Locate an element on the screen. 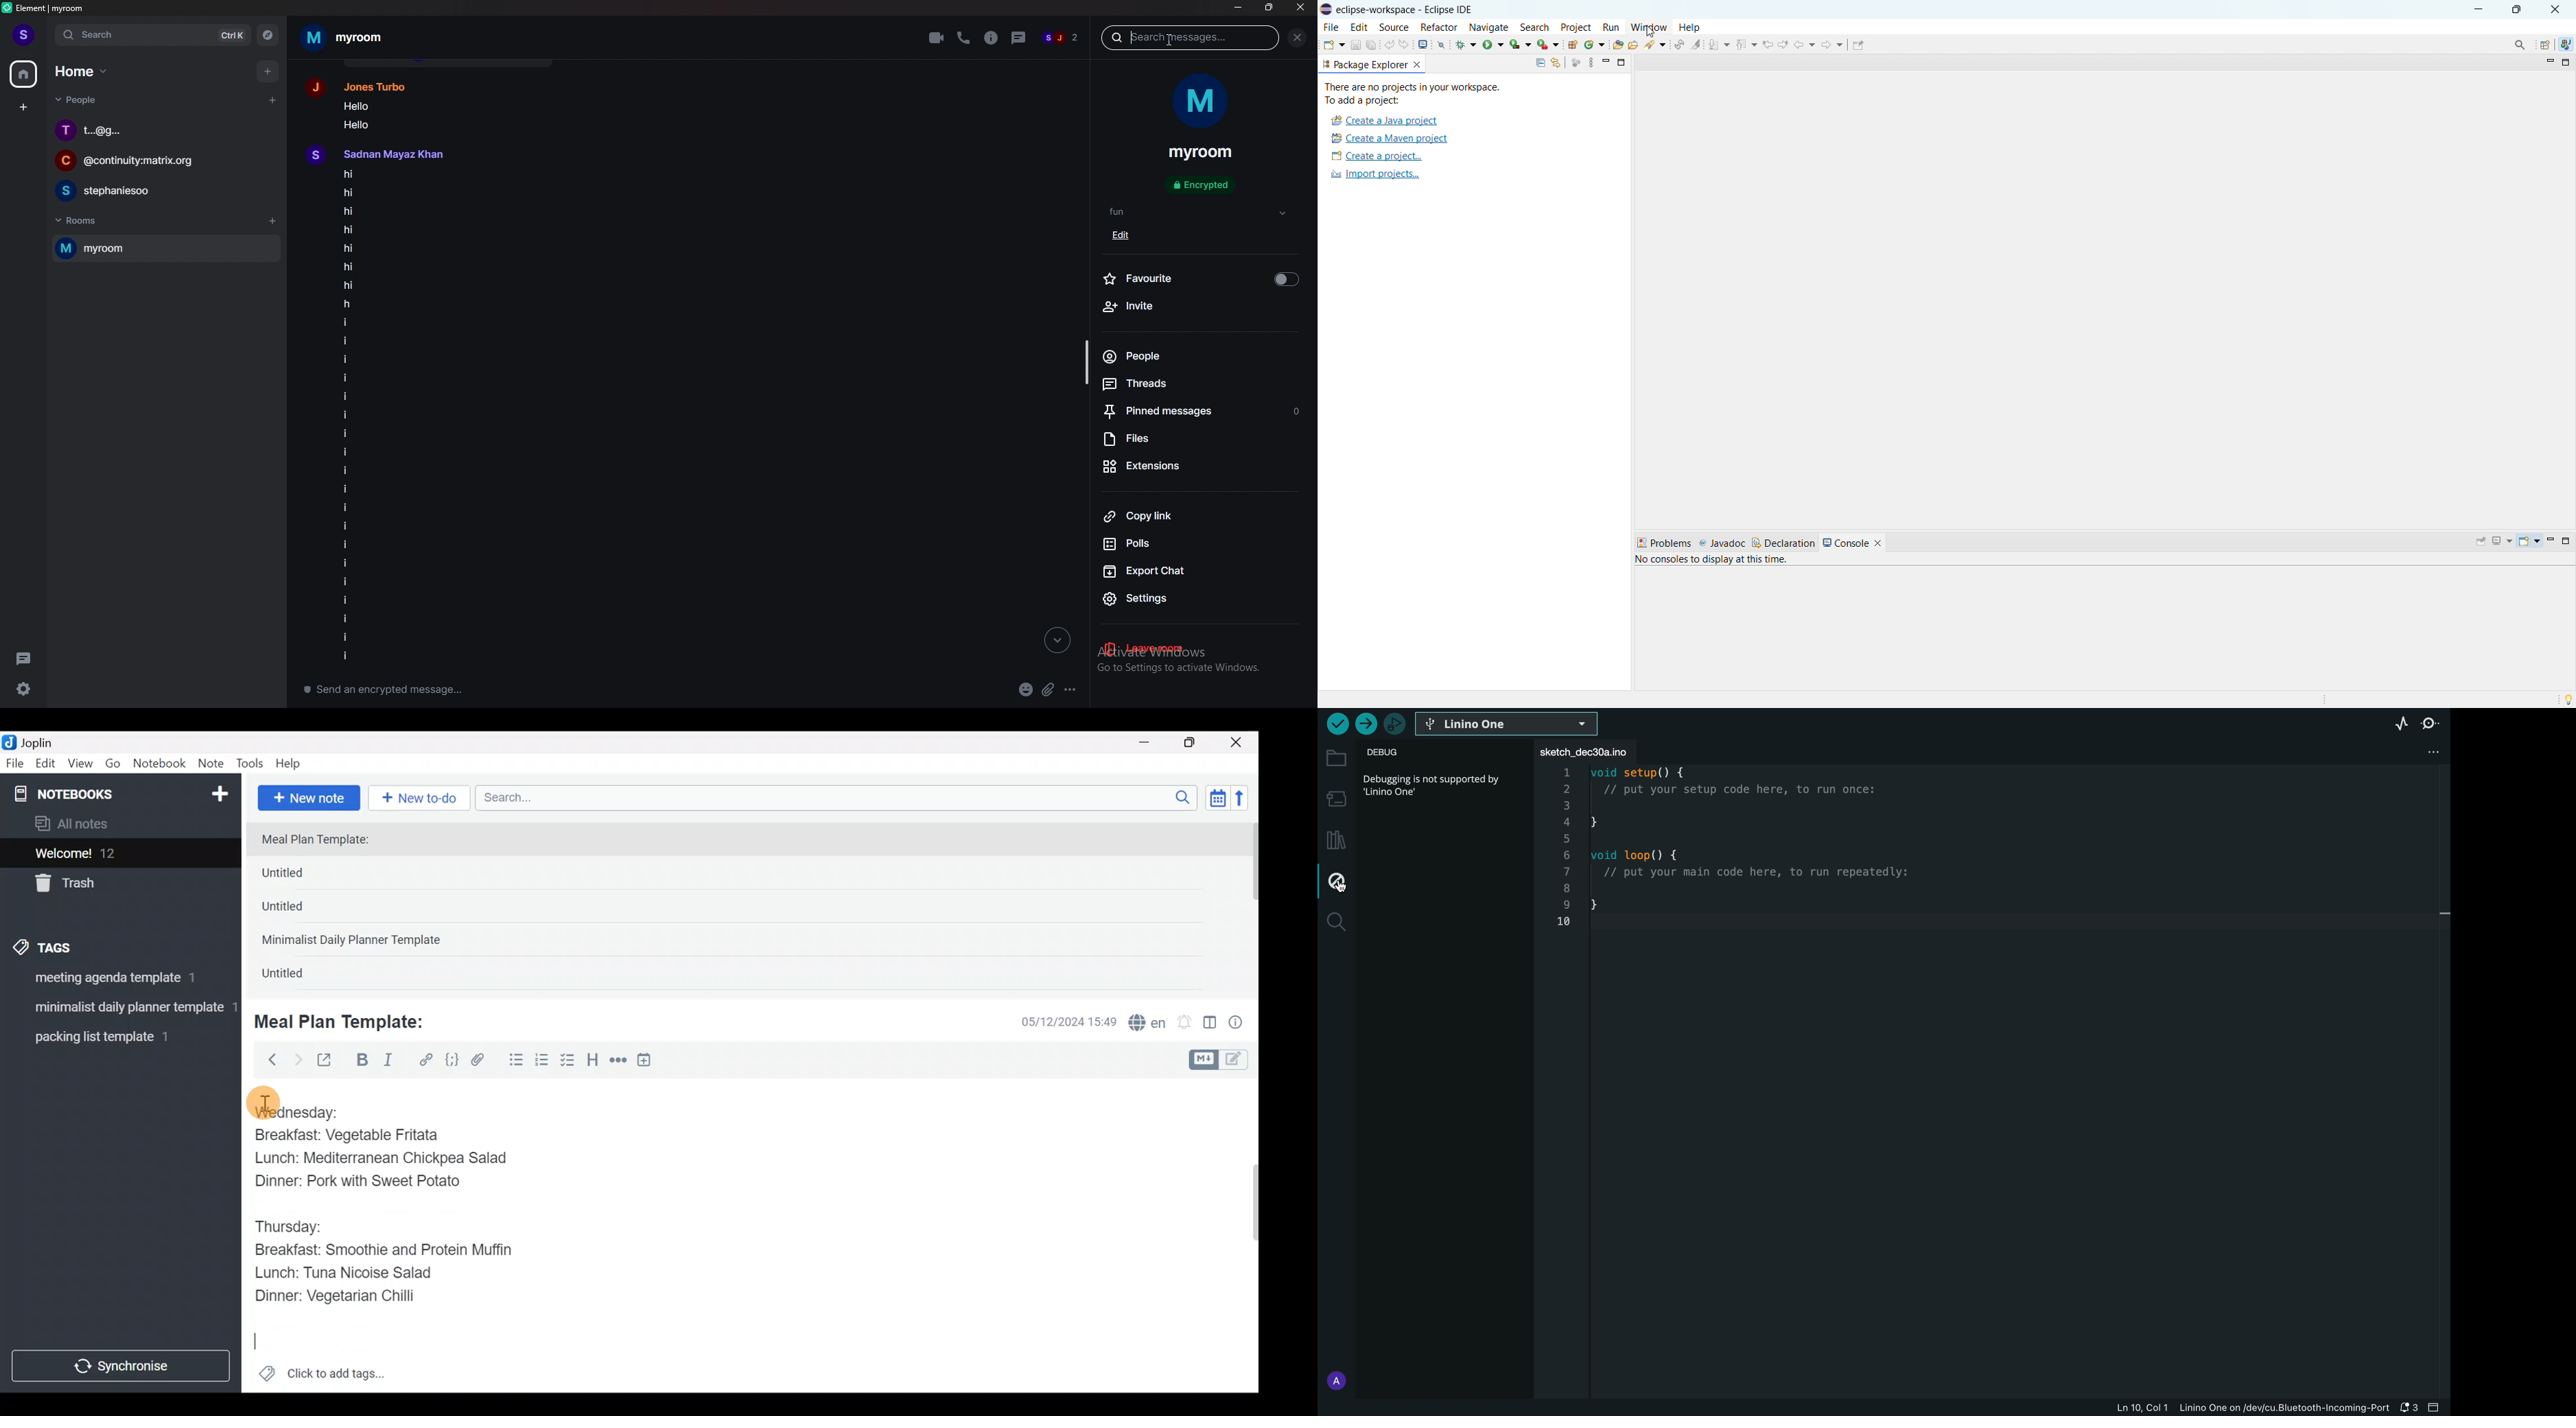 The height and width of the screenshot is (1428, 2576). Date & time is located at coordinates (1059, 1021).